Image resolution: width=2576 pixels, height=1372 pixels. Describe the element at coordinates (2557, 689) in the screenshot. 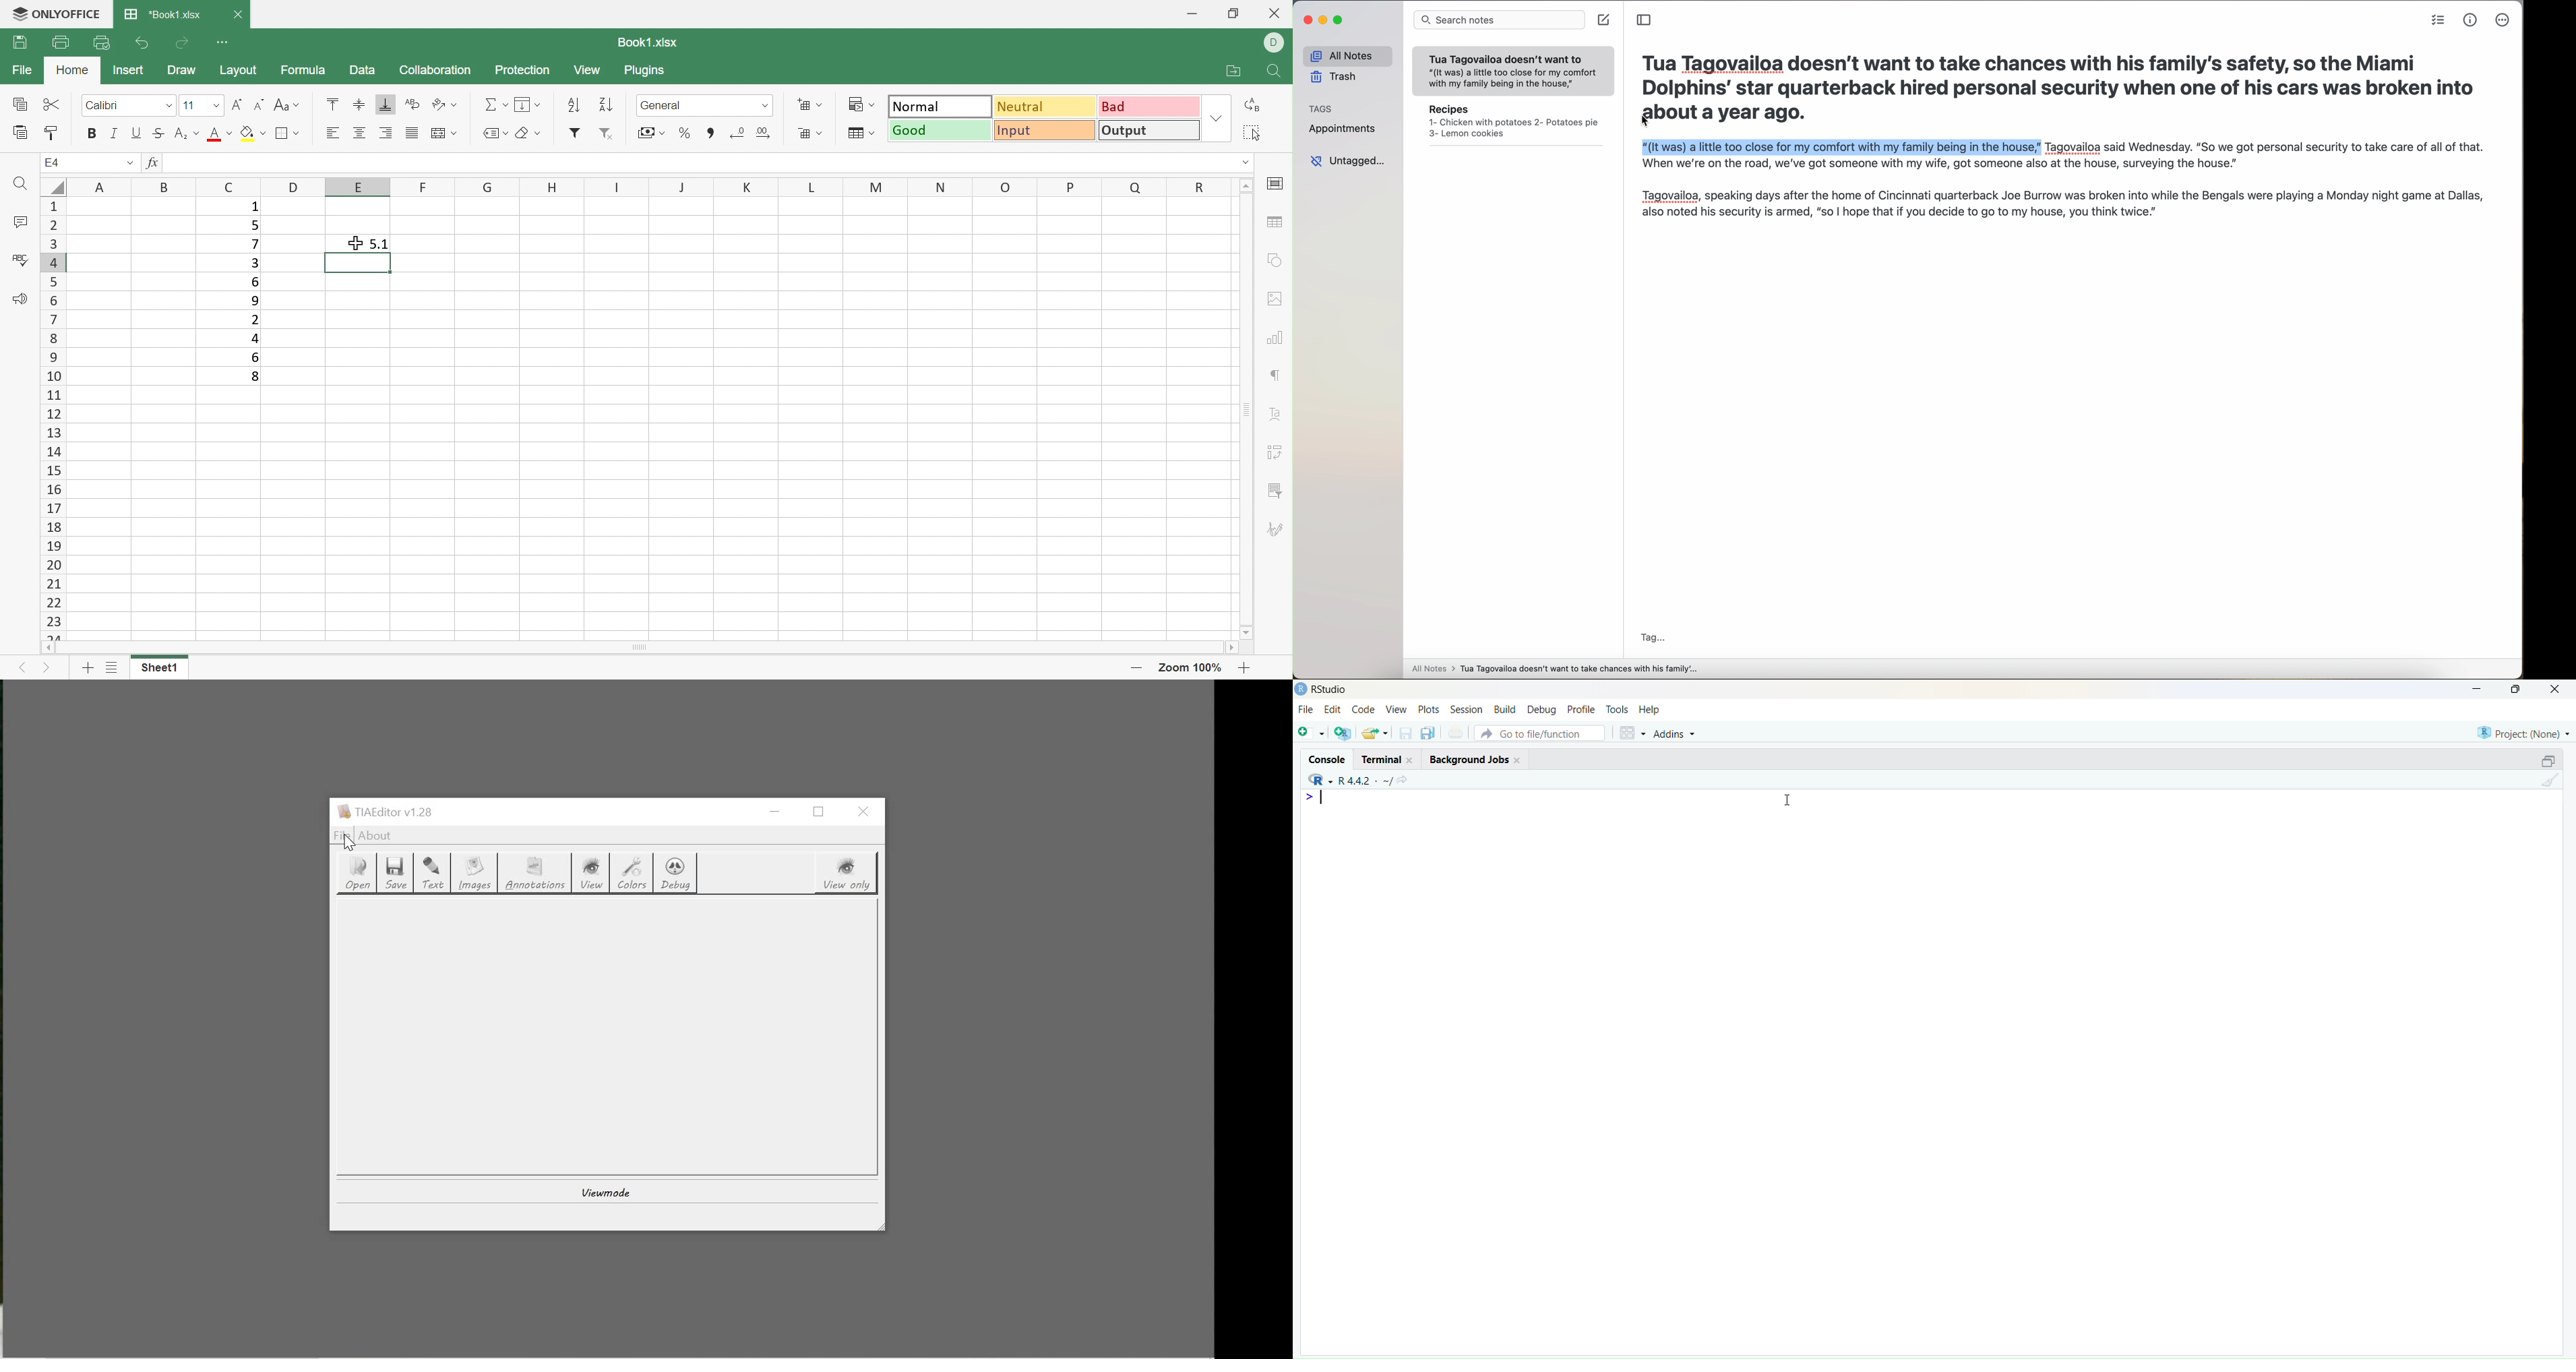

I see `close` at that location.